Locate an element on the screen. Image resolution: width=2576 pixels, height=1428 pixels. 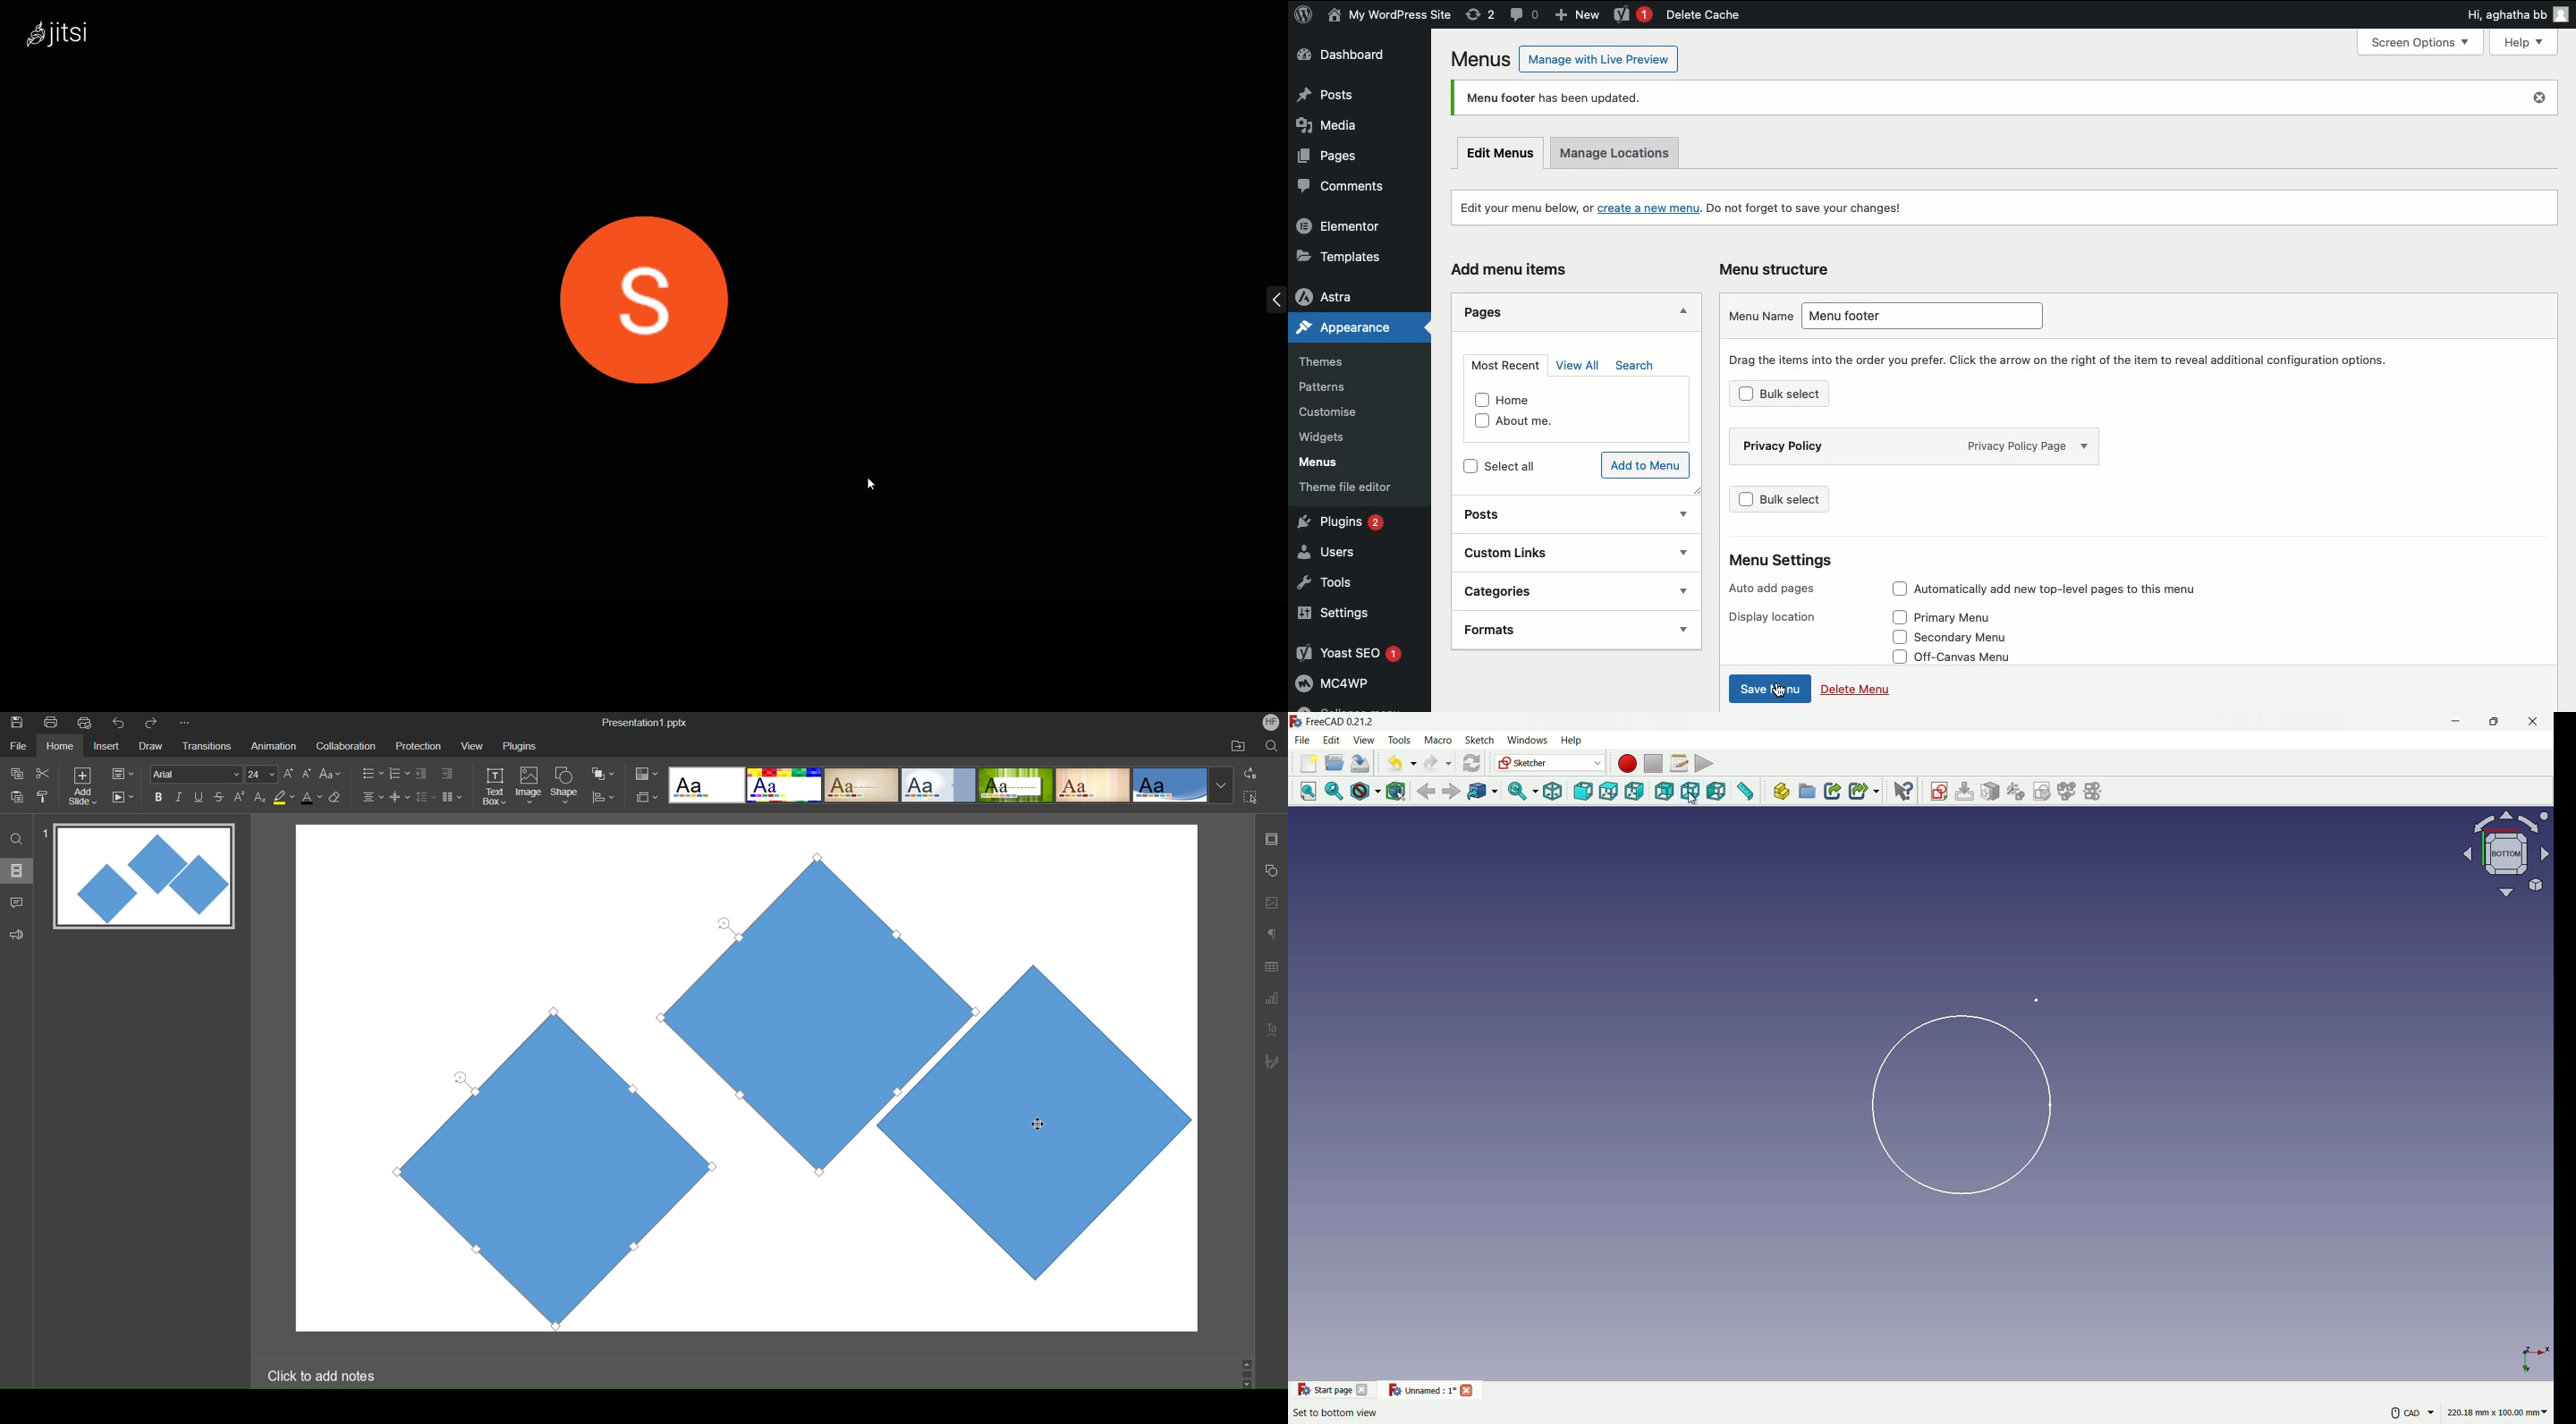
View slides is located at coordinates (16, 870).